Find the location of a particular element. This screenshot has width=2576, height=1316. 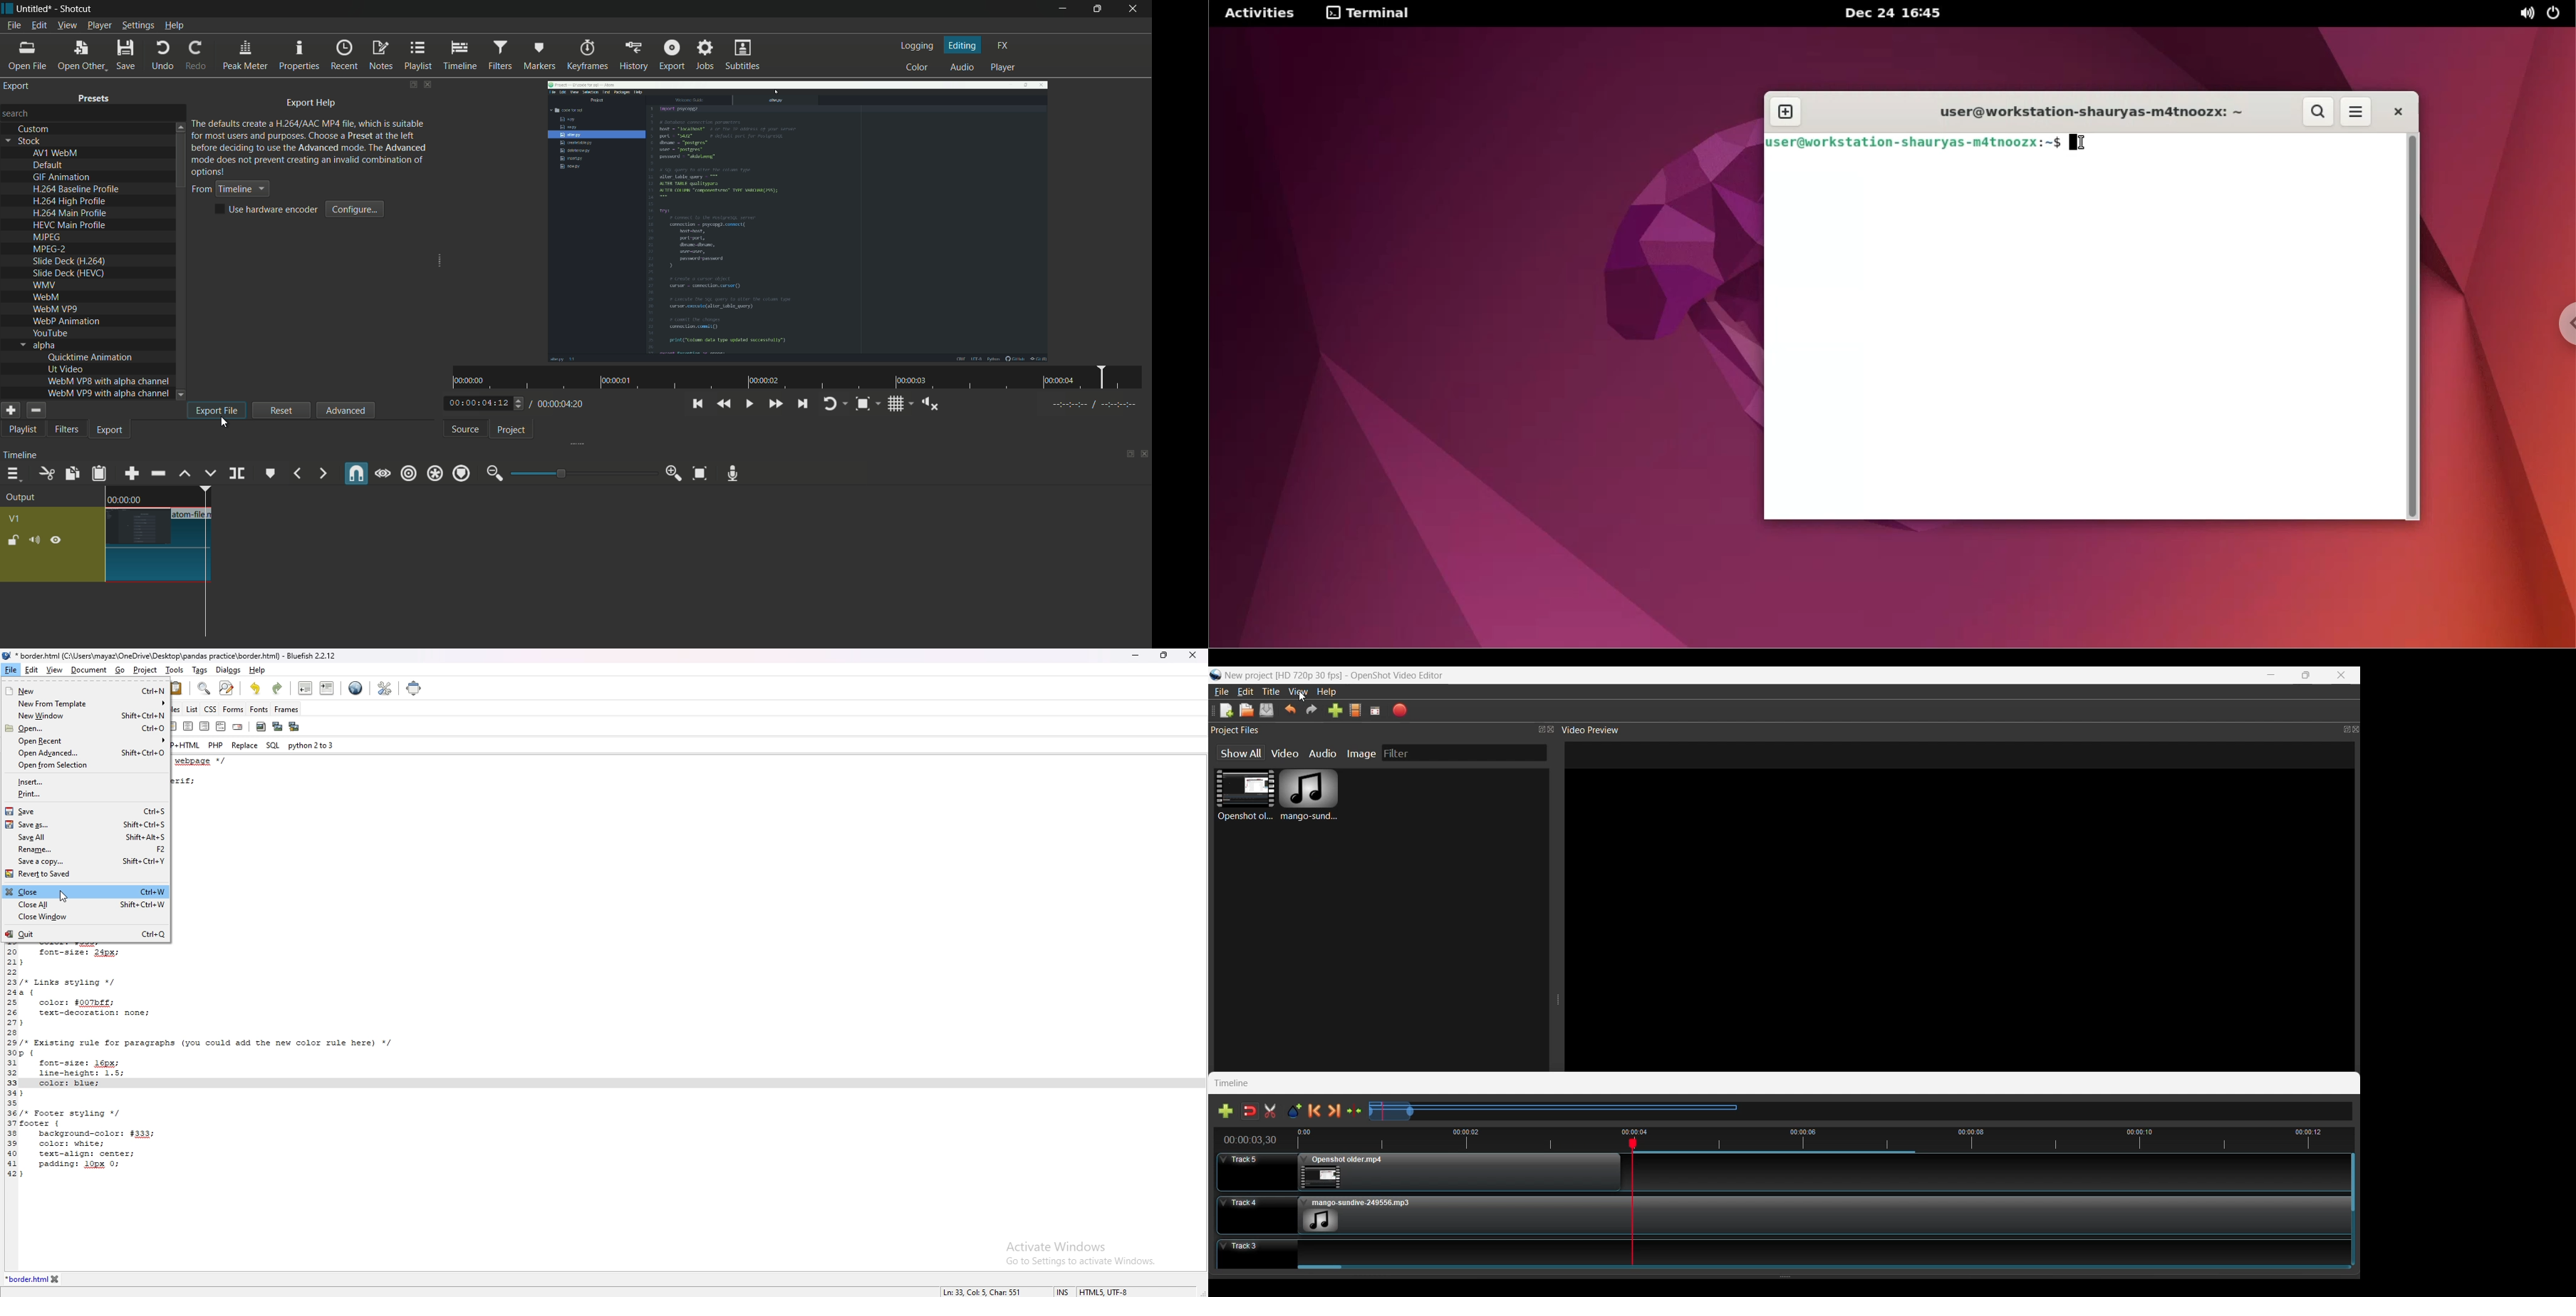

ripple delete is located at coordinates (157, 473).